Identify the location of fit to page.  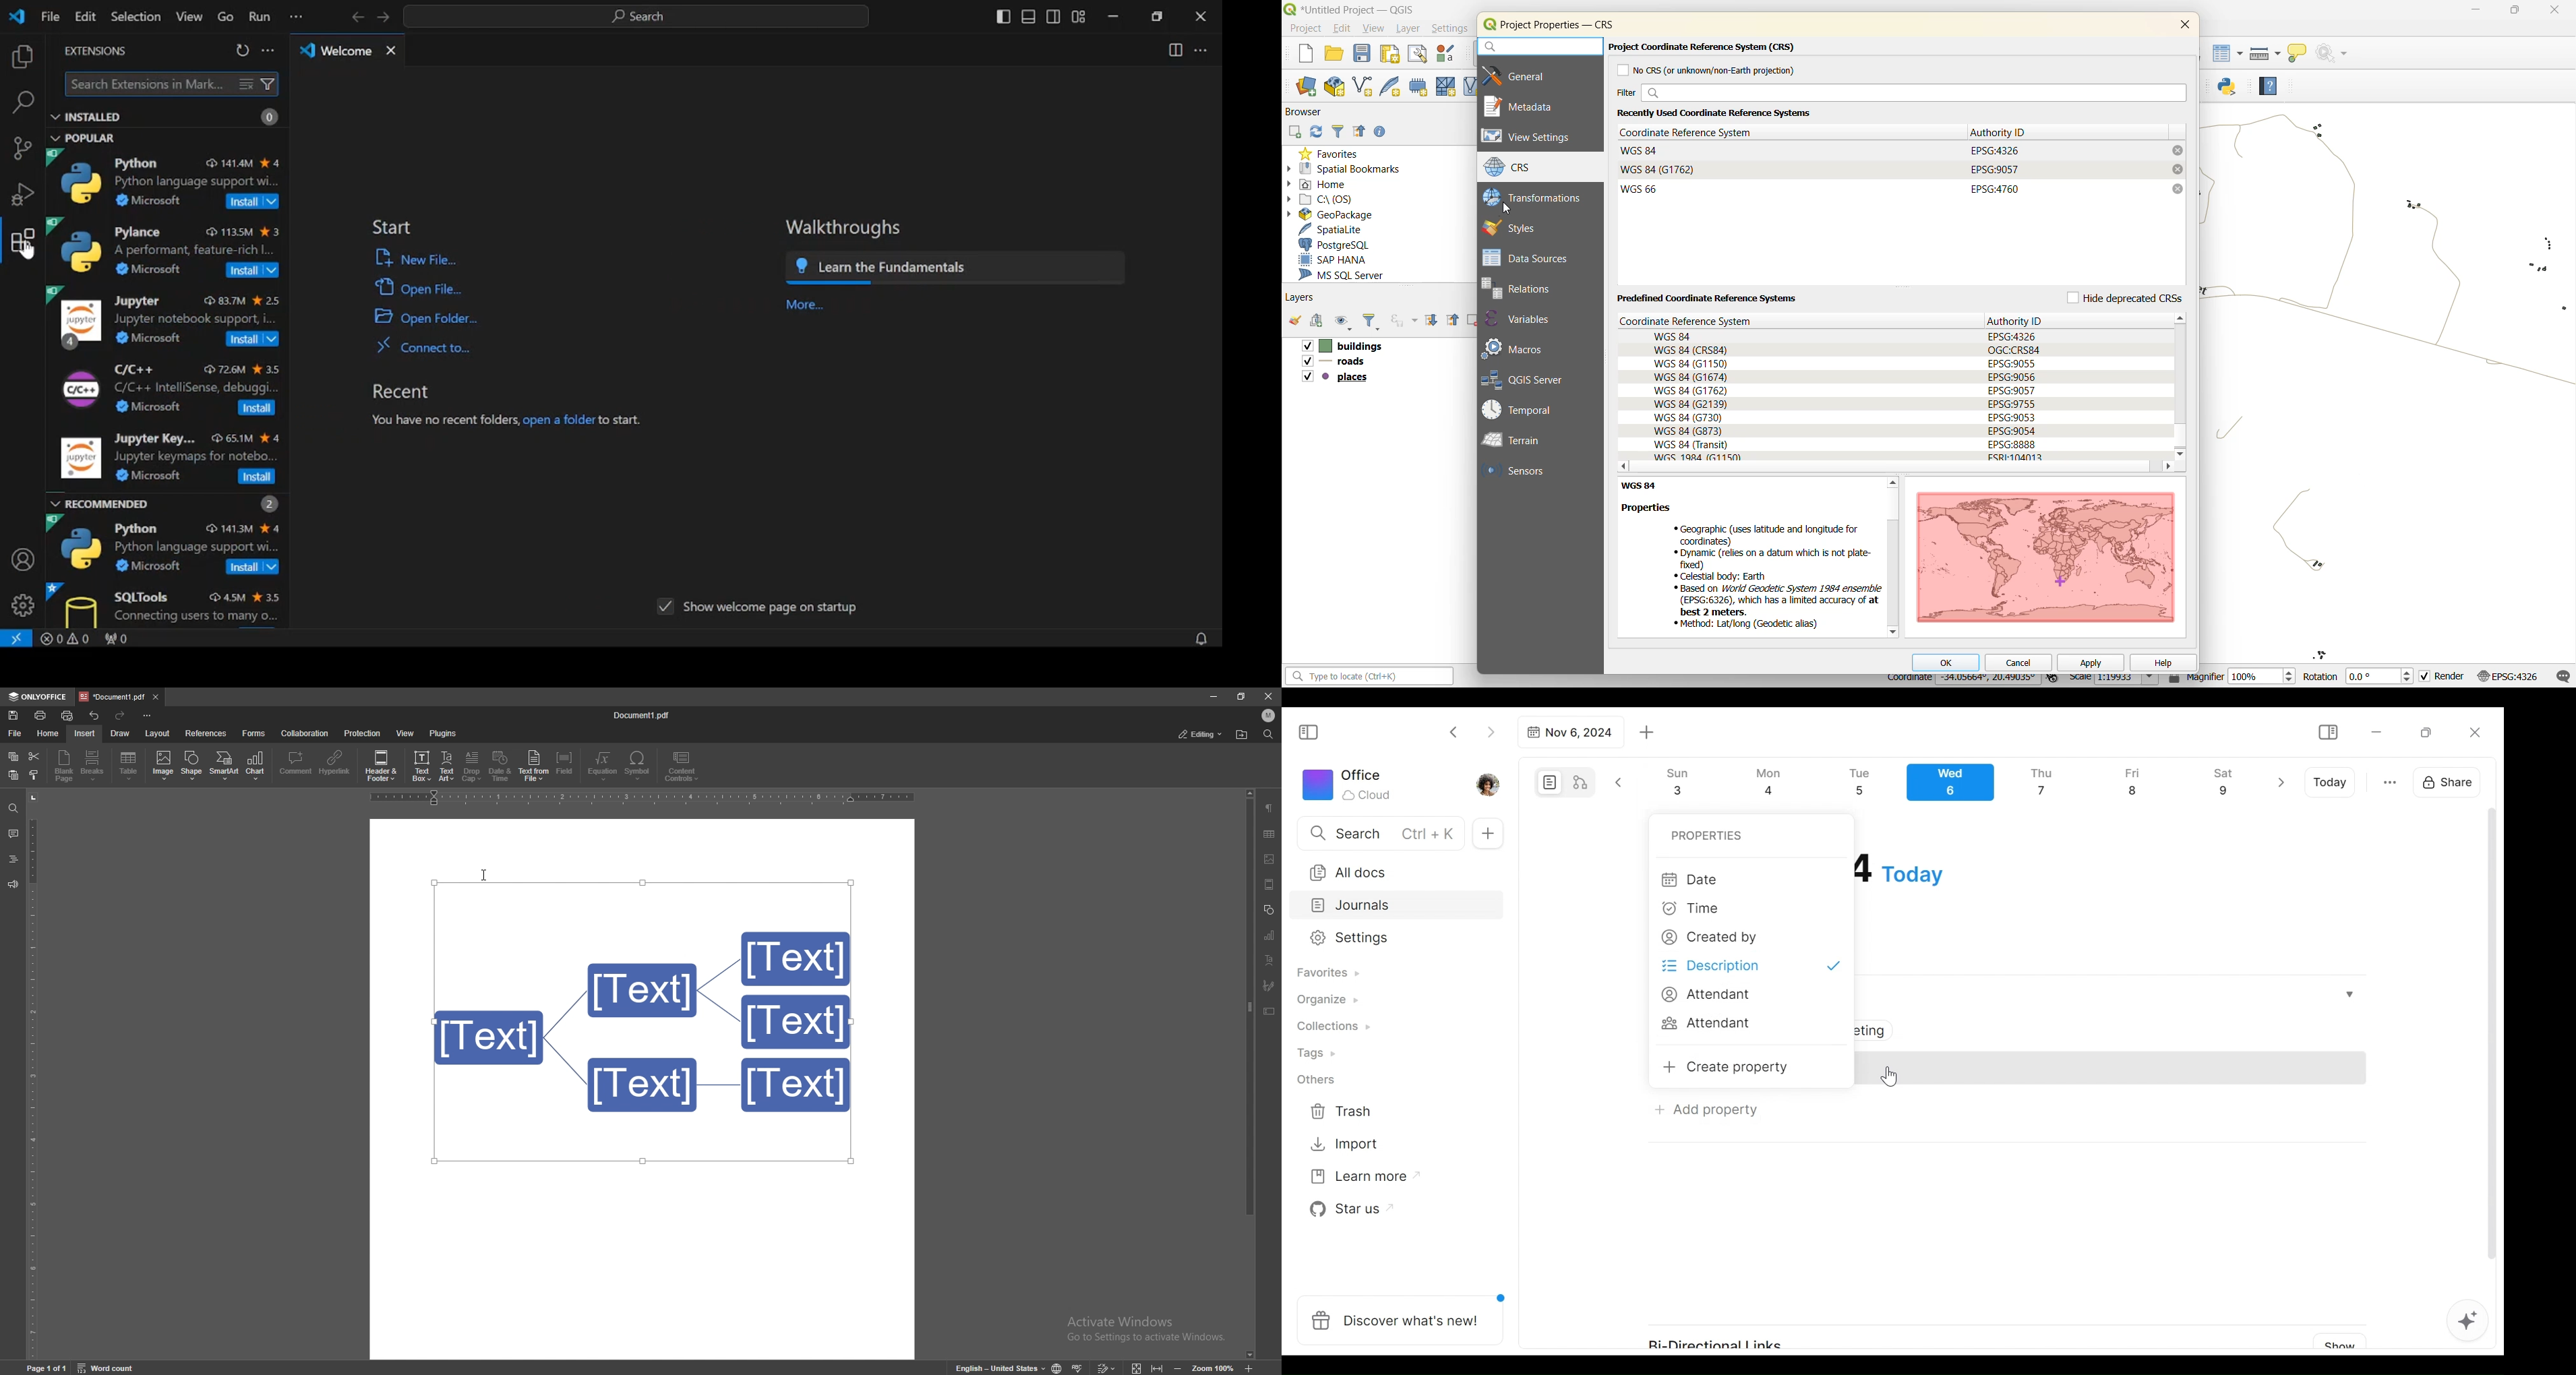
(1137, 1366).